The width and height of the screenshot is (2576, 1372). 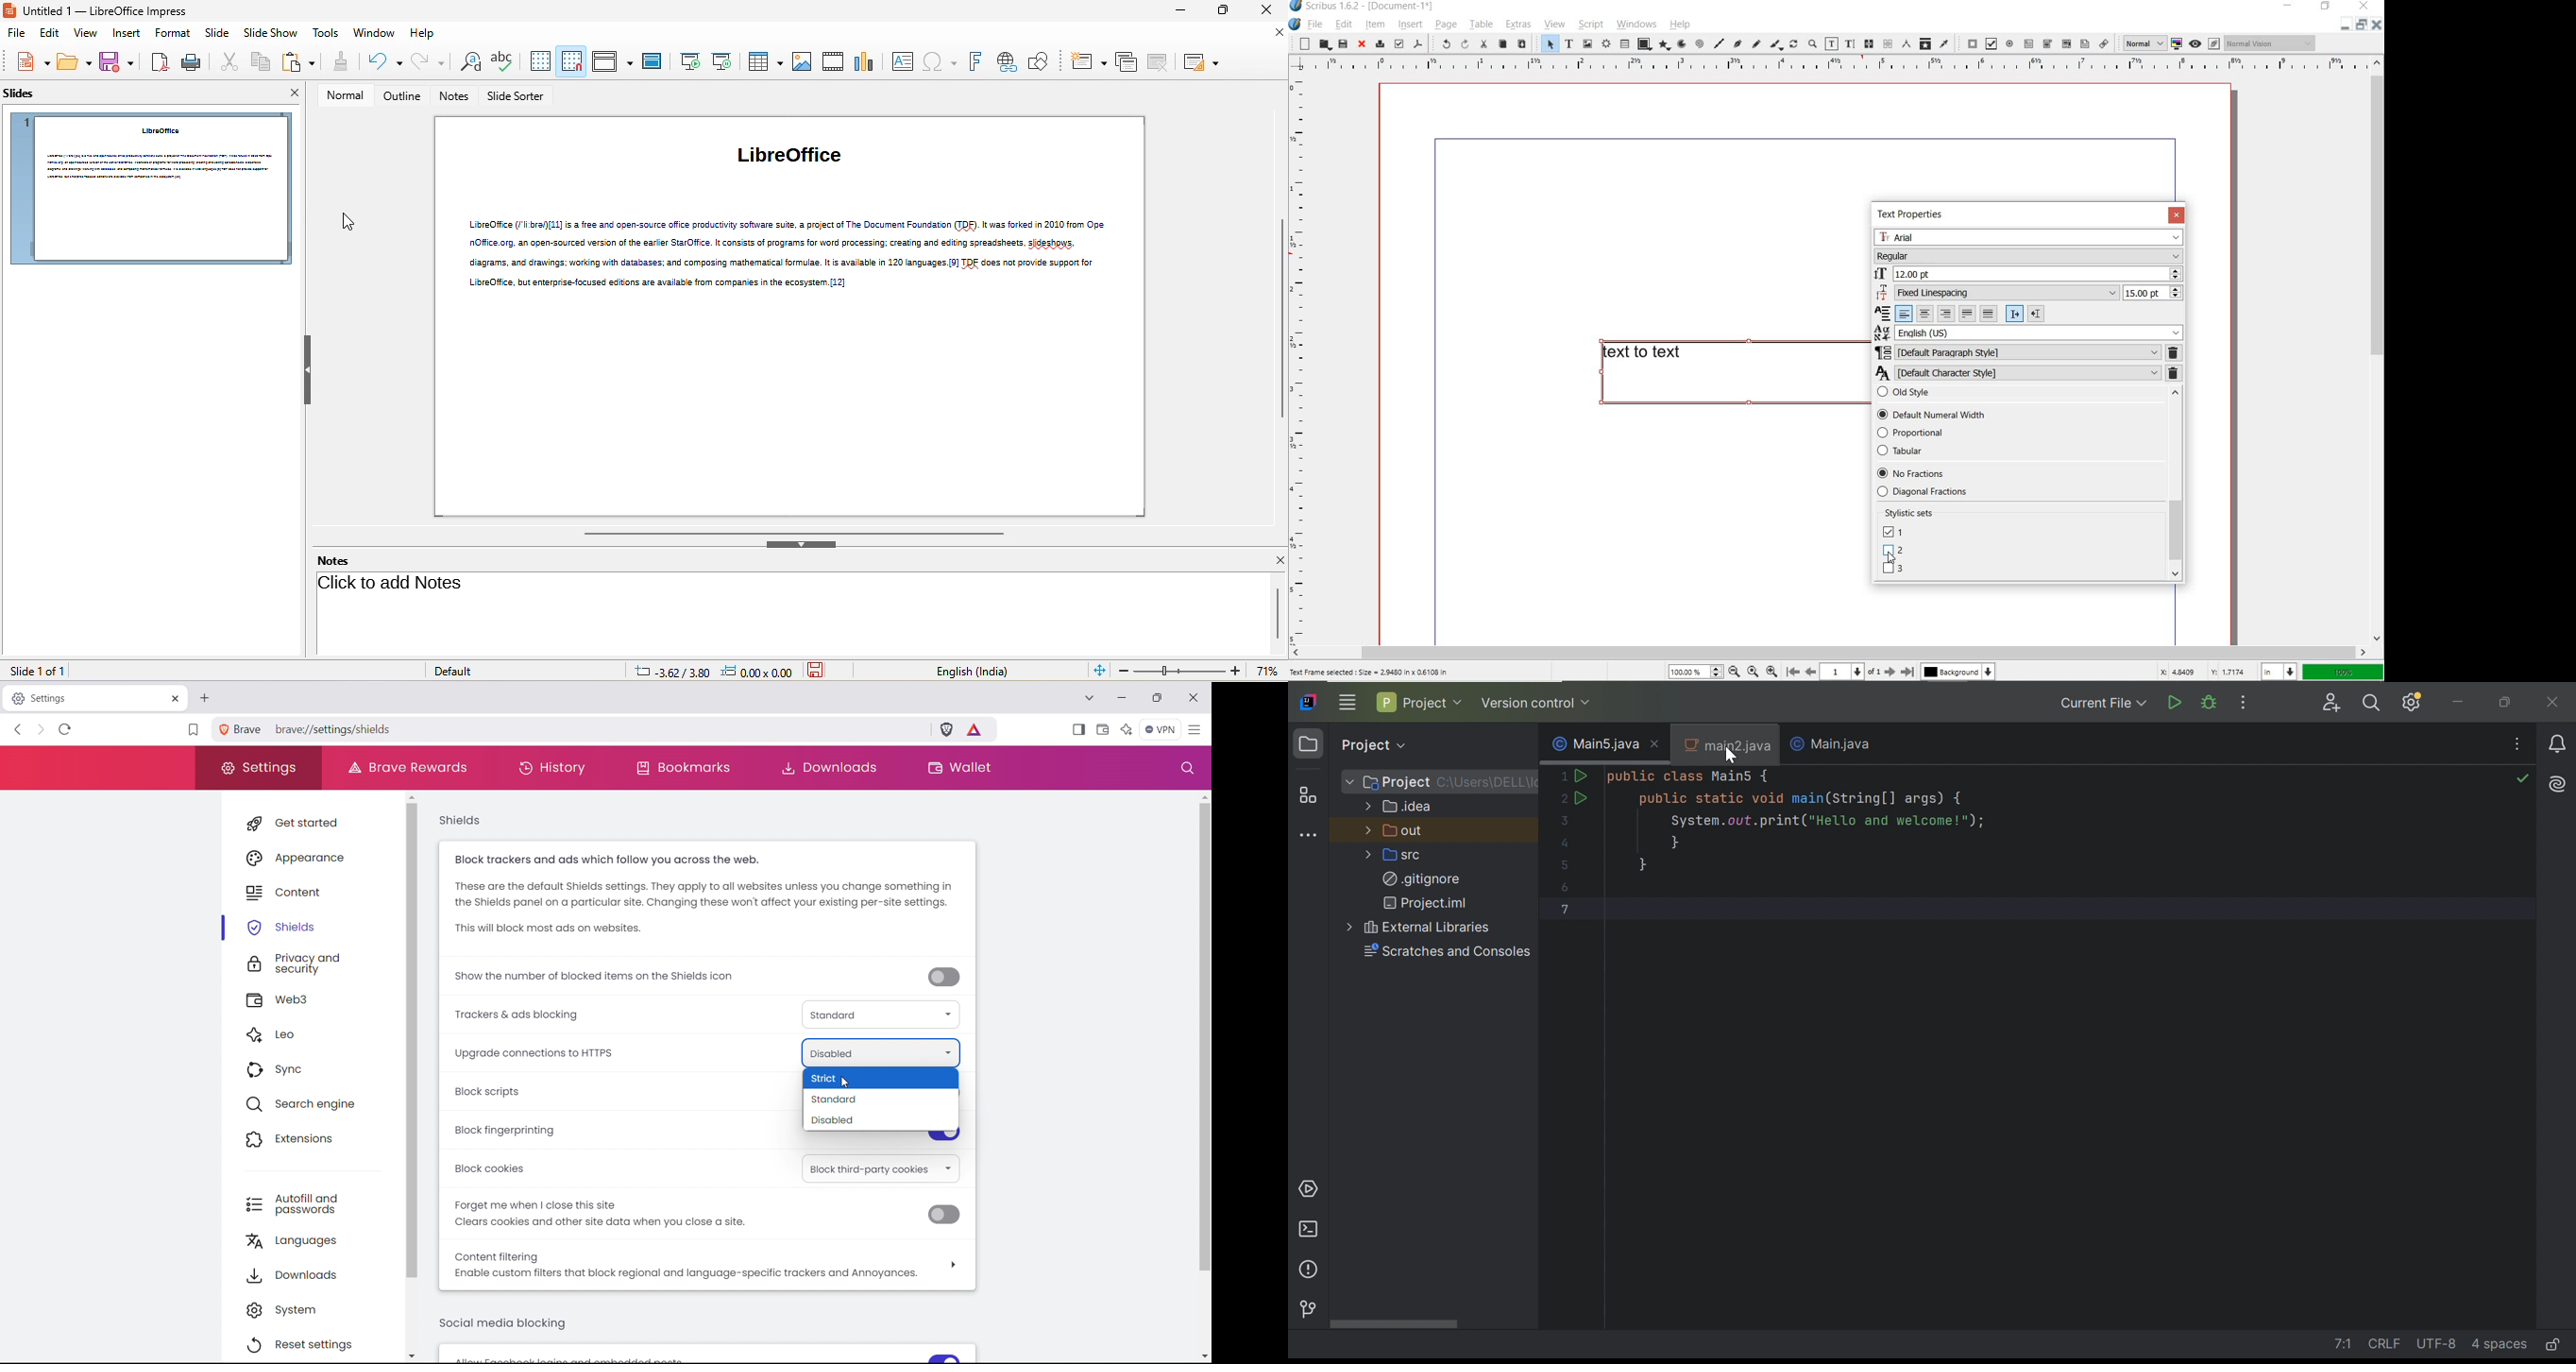 I want to click on script, so click(x=1589, y=25).